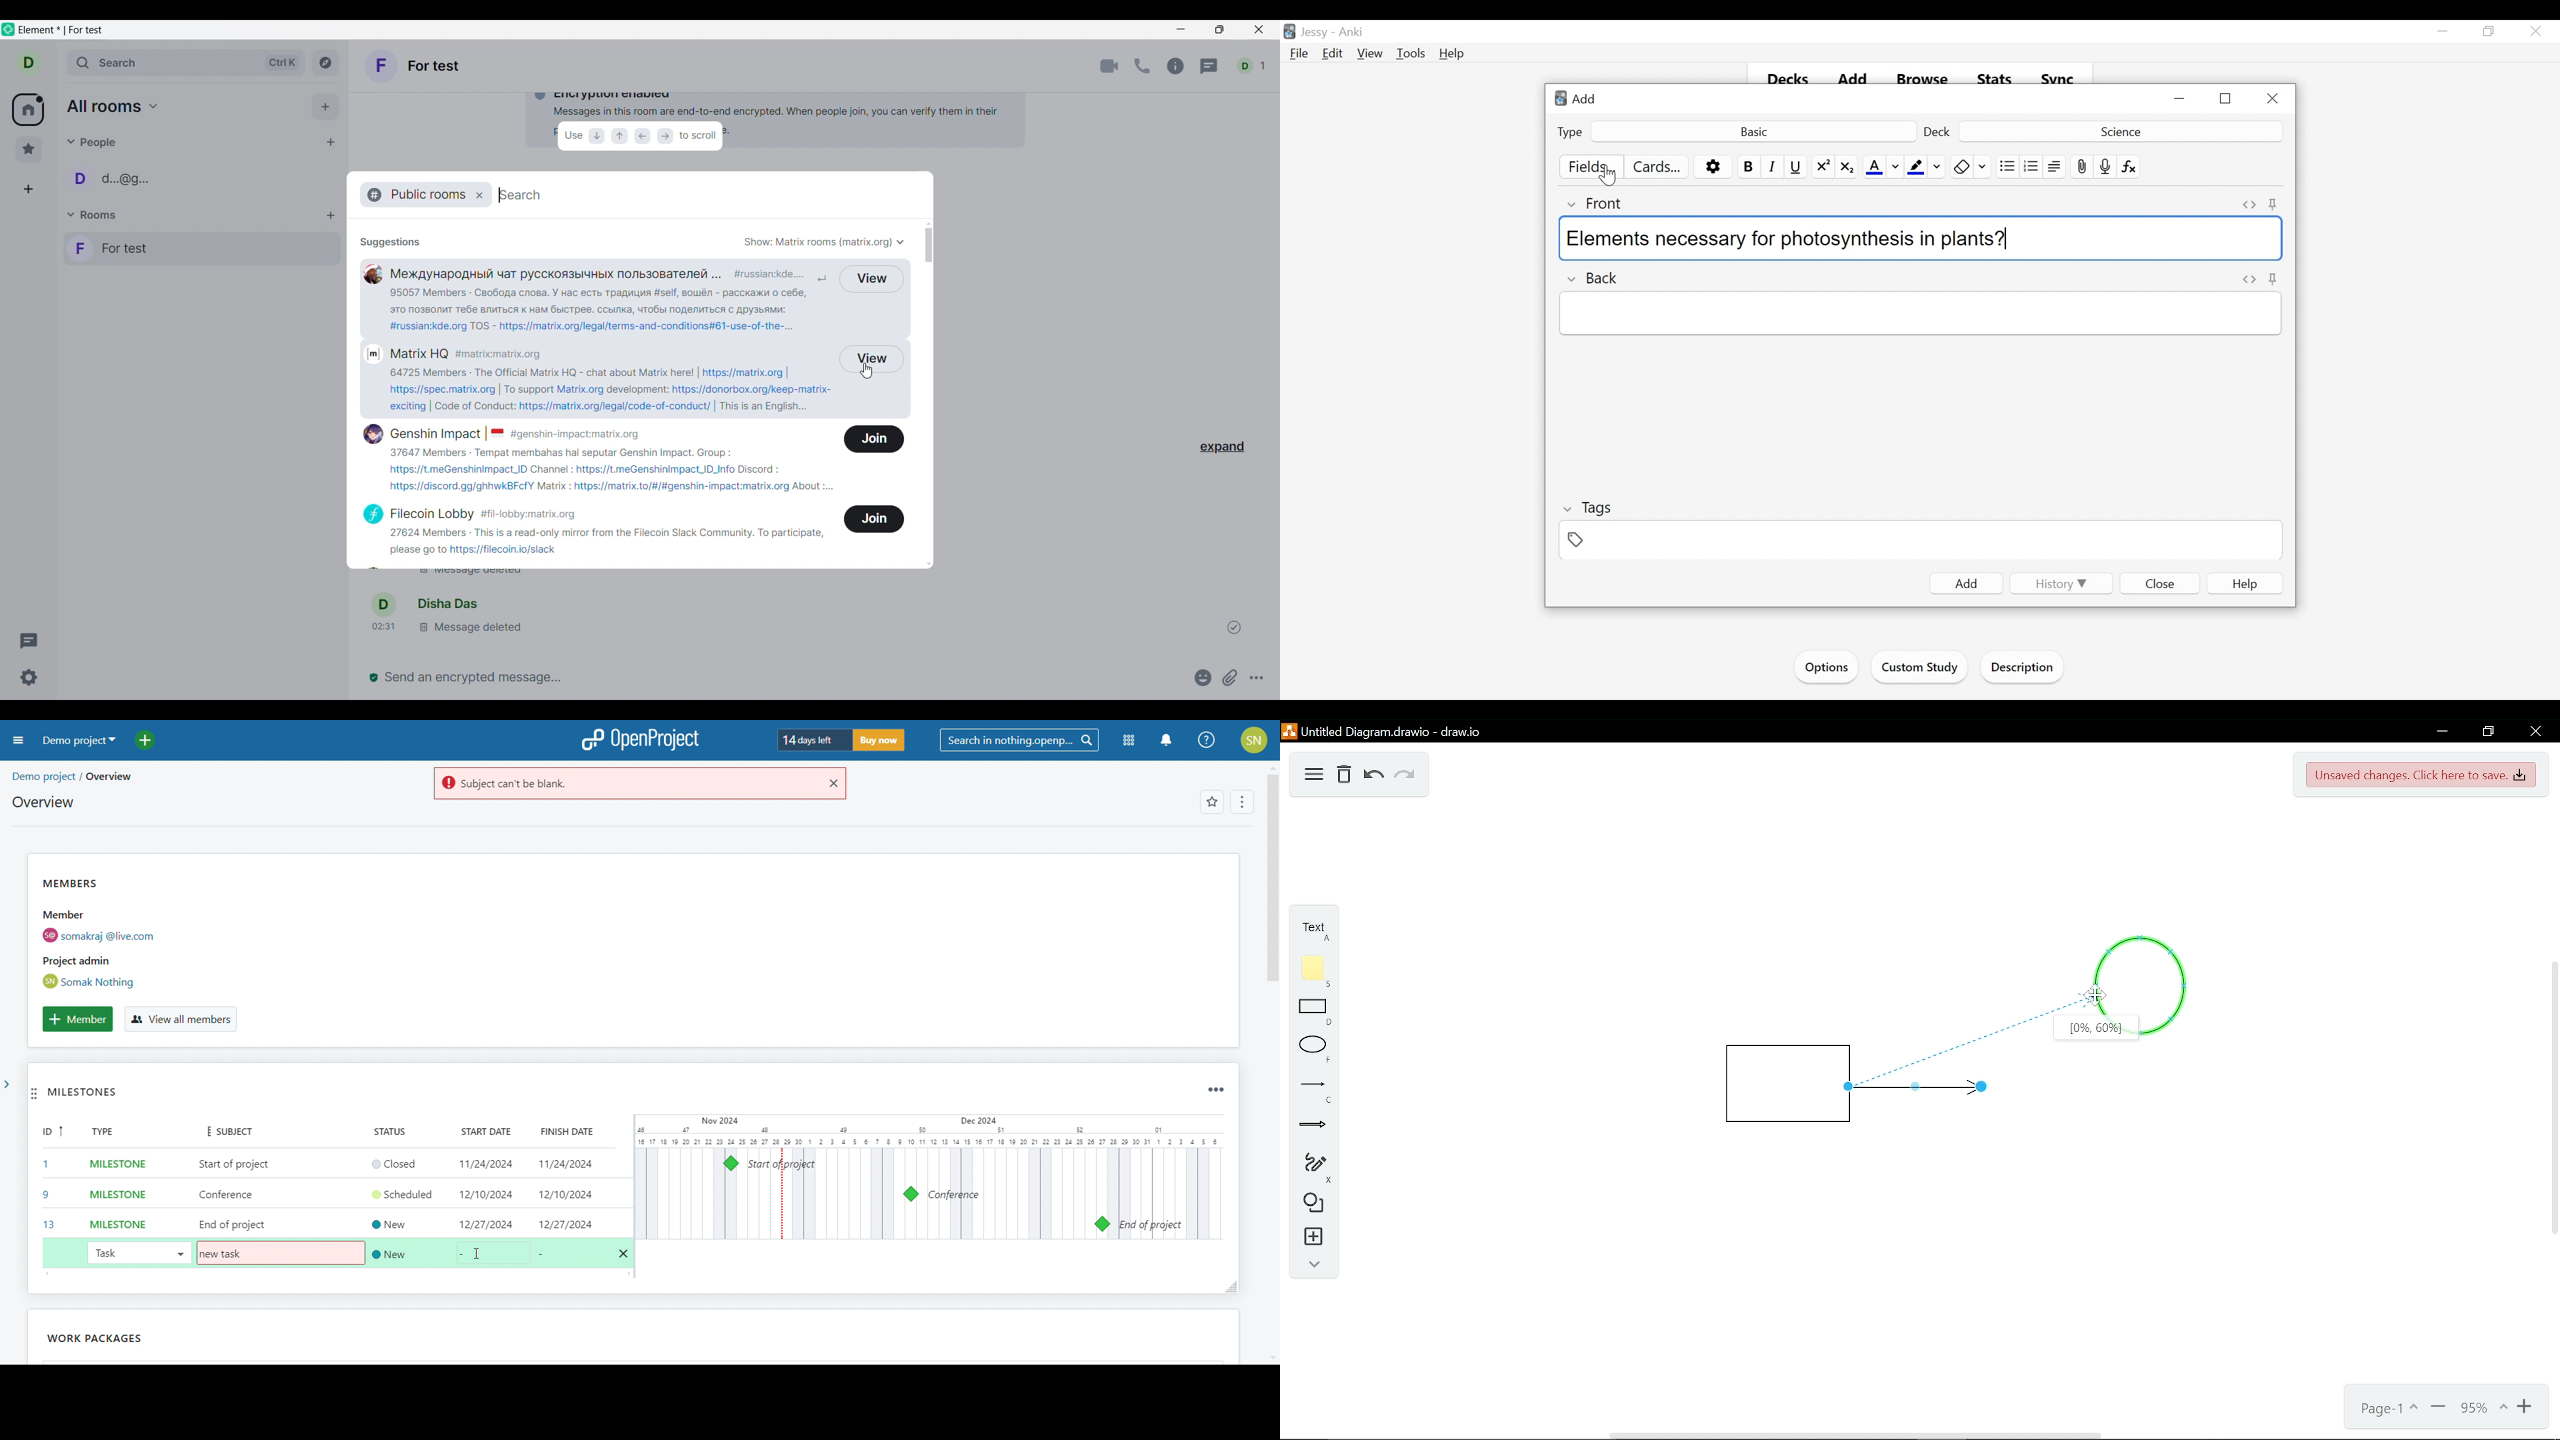 The image size is (2576, 1456). What do you see at coordinates (2245, 584) in the screenshot?
I see `Help` at bounding box center [2245, 584].